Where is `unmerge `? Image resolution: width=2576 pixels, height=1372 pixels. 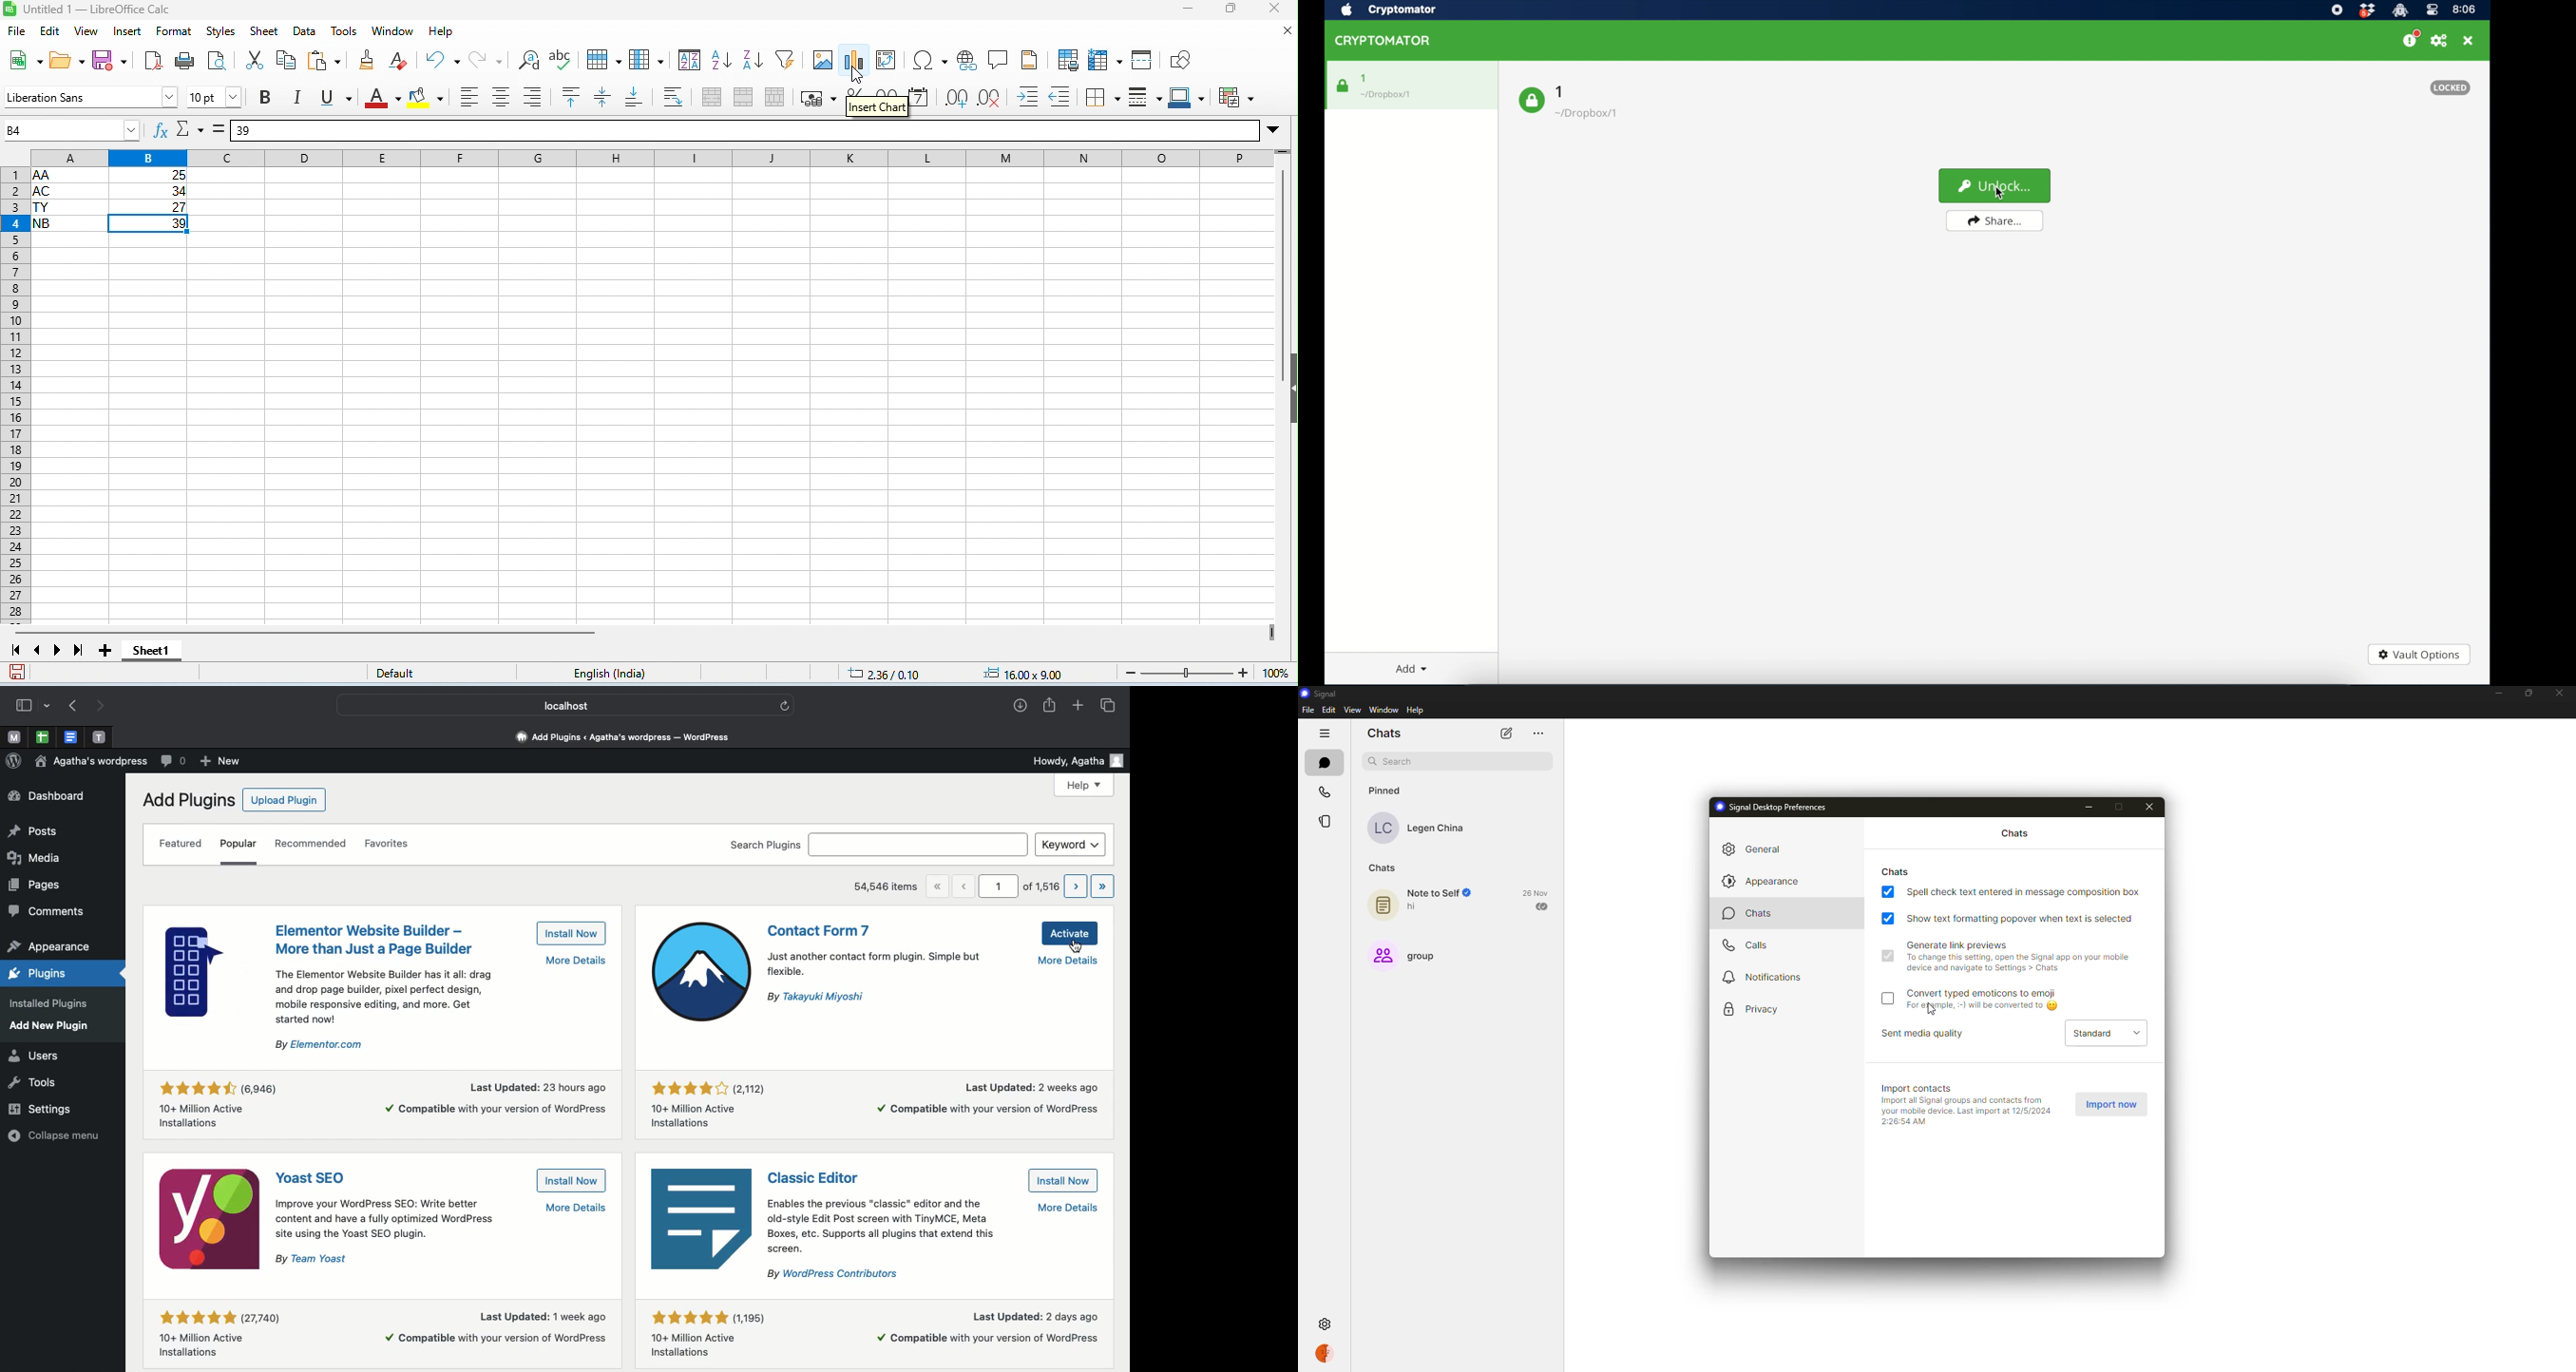
unmerge  is located at coordinates (775, 98).